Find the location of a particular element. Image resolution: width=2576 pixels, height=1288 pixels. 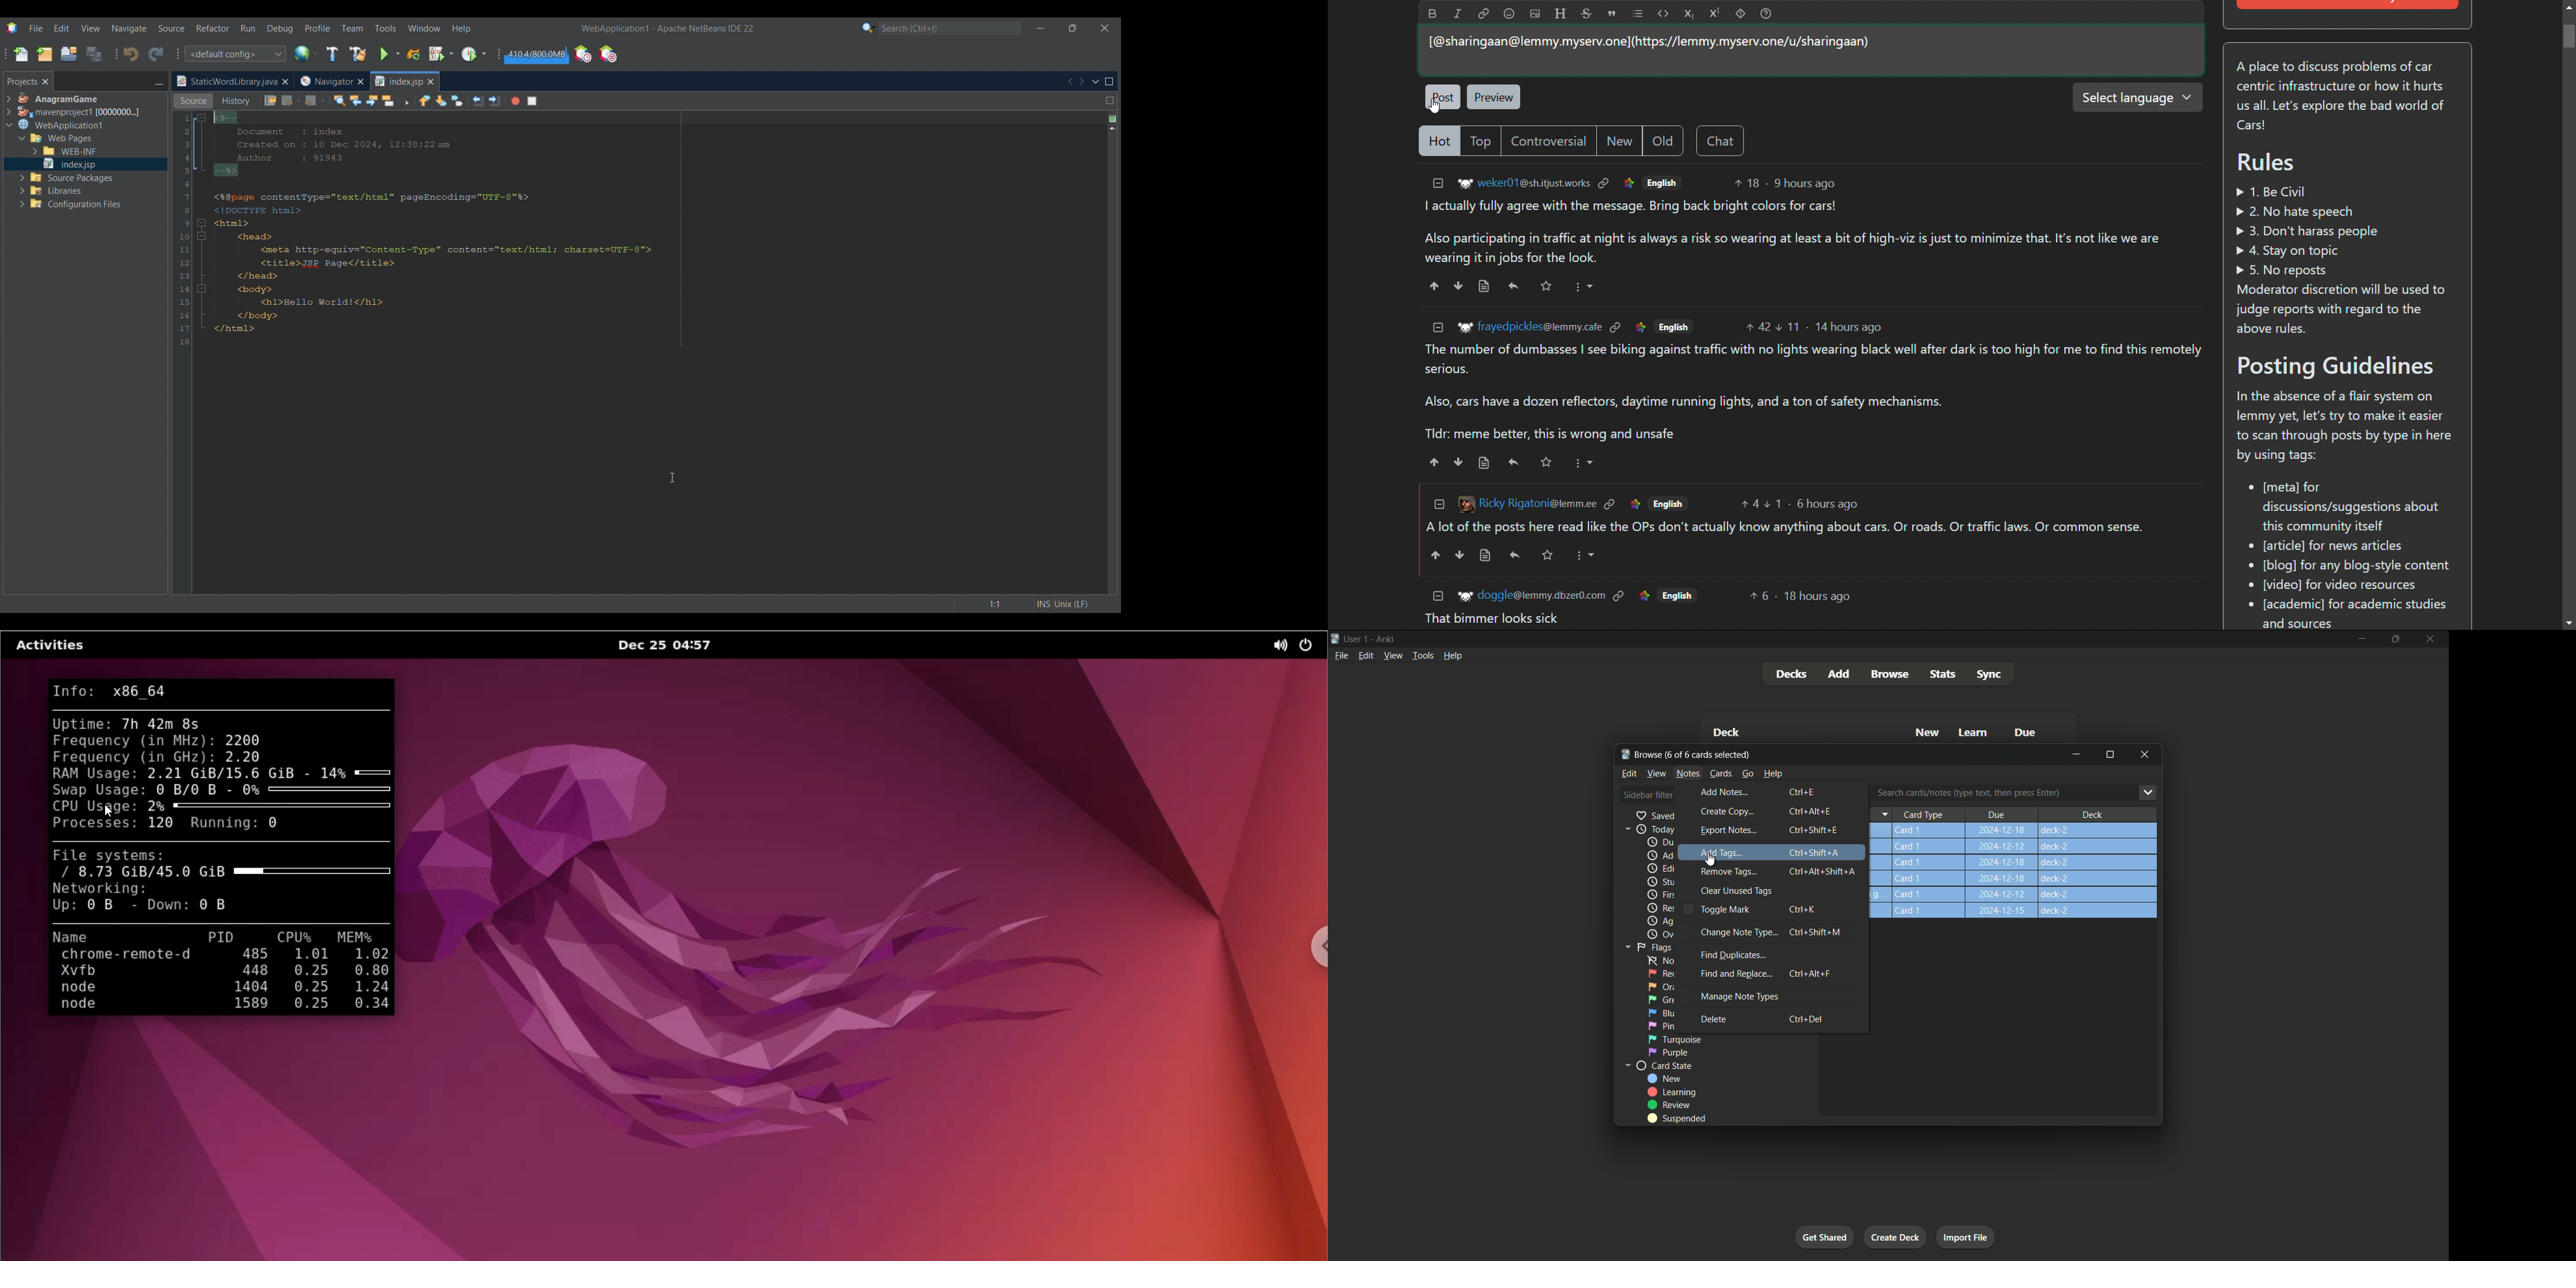

again is located at coordinates (1666, 922).